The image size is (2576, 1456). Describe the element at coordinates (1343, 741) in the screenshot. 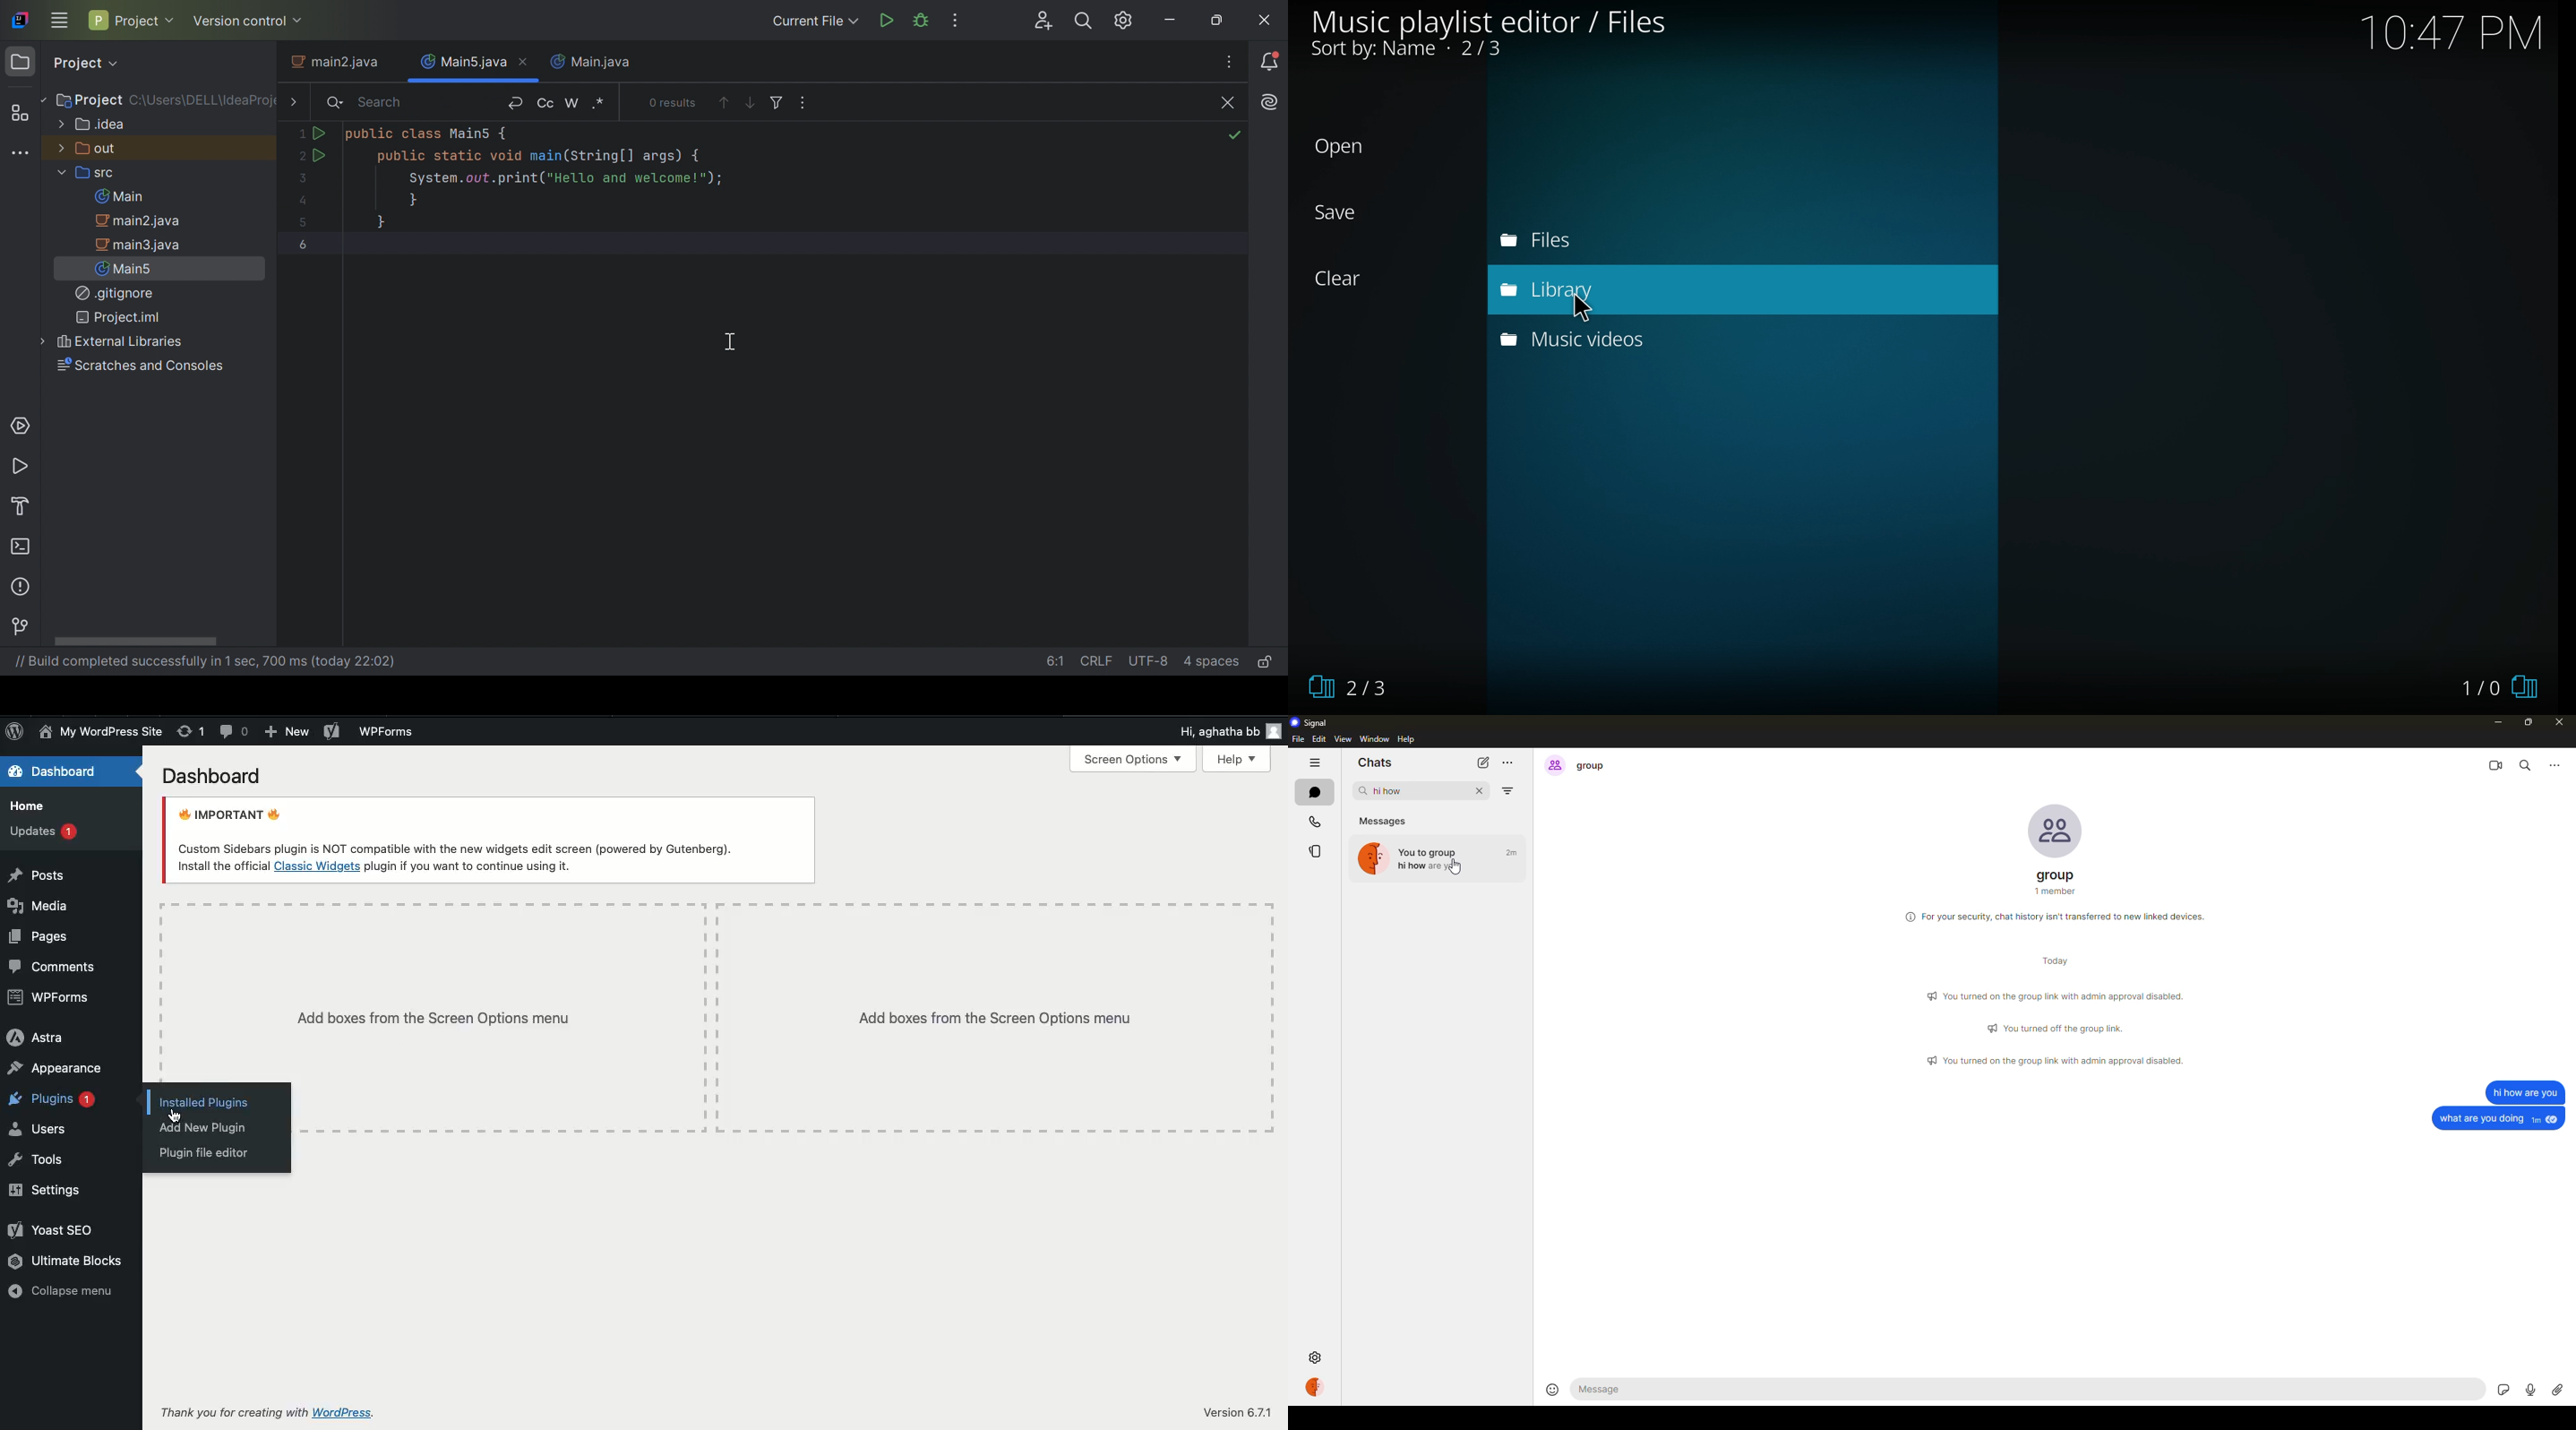

I see `view` at that location.